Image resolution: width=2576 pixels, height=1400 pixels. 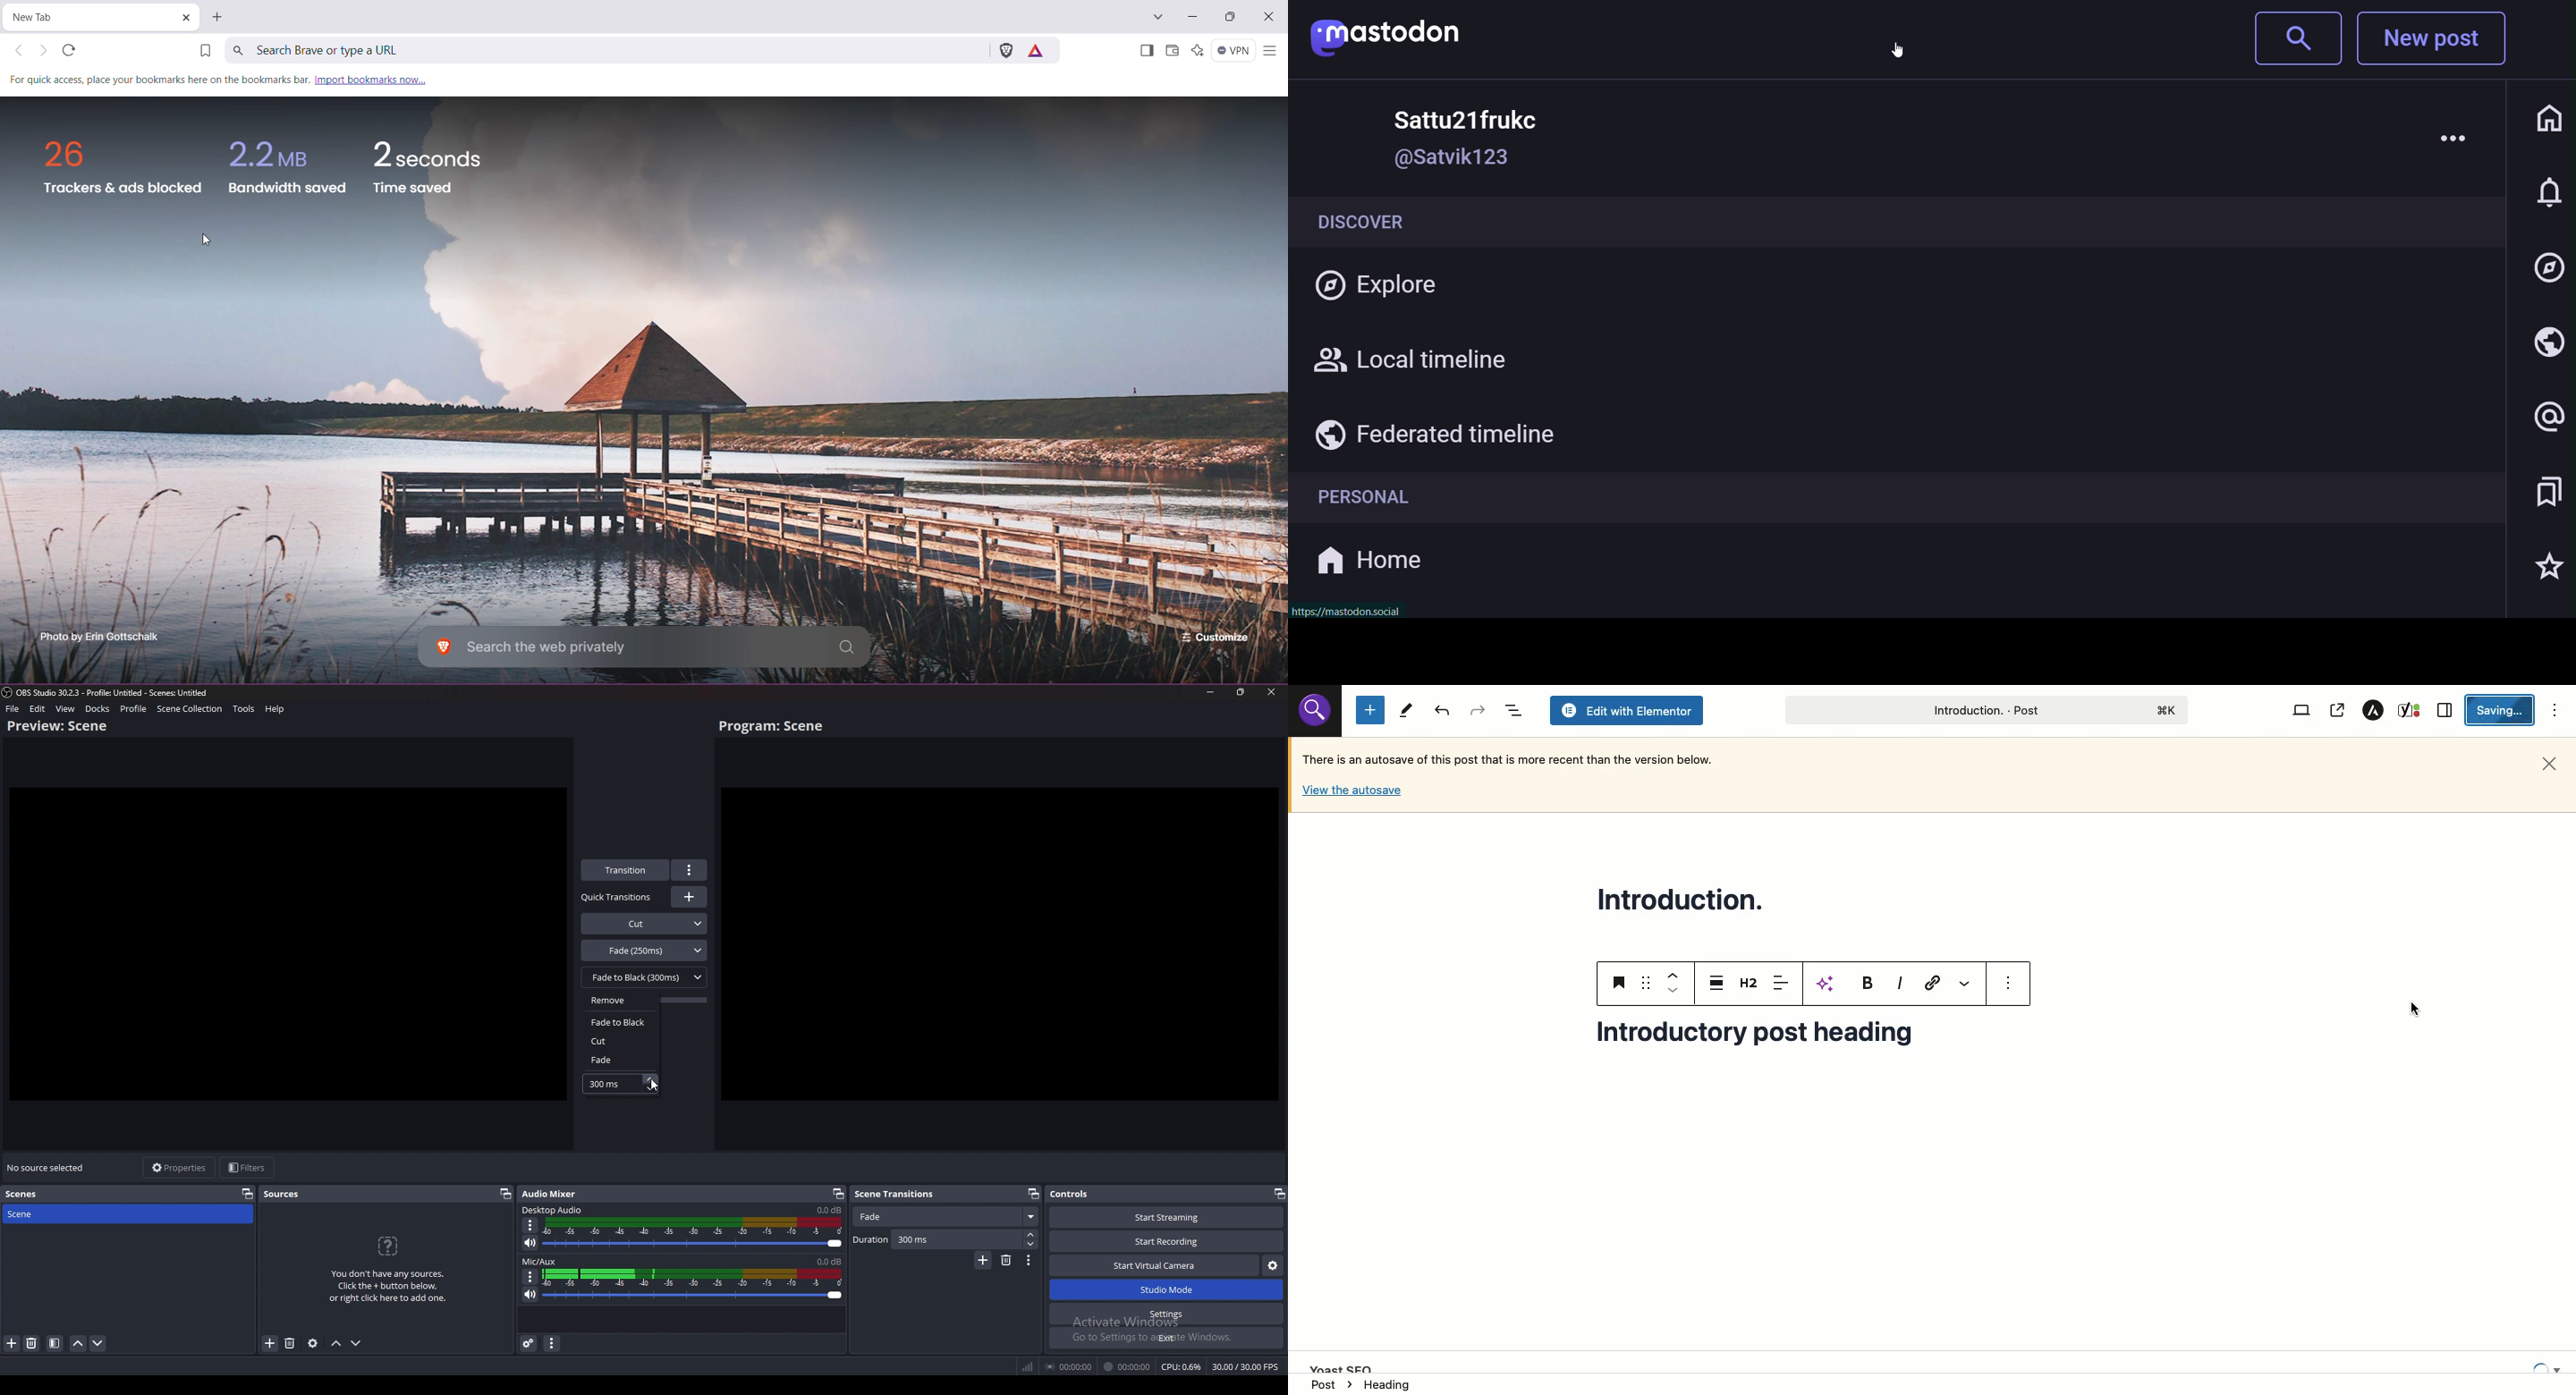 What do you see at coordinates (1166, 1338) in the screenshot?
I see `Exit` at bounding box center [1166, 1338].